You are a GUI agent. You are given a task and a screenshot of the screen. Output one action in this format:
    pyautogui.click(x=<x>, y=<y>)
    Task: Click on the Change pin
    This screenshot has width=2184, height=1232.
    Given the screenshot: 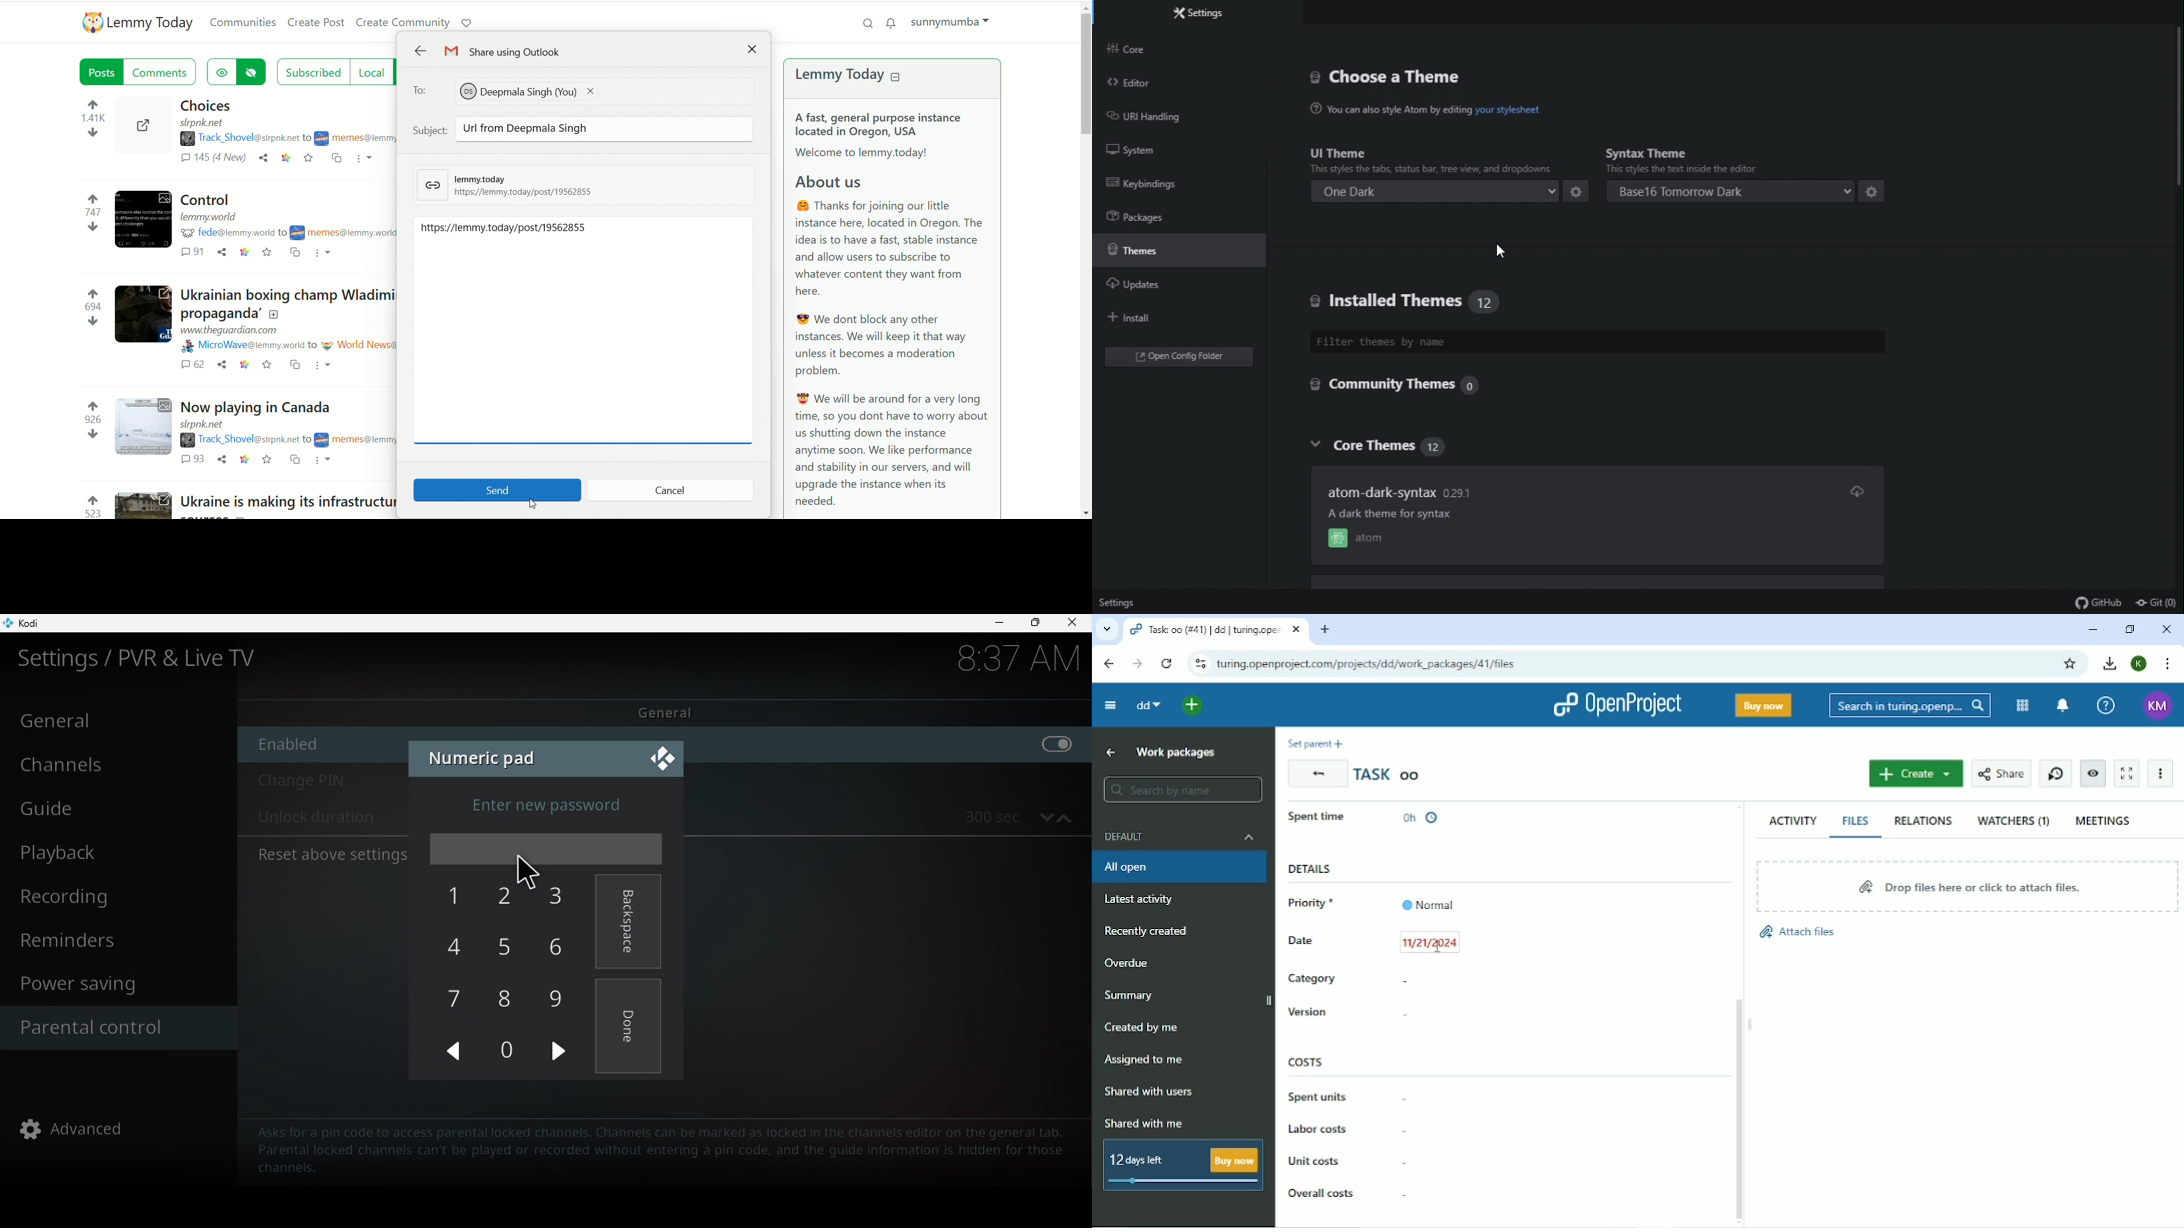 What is the action you would take?
    pyautogui.click(x=324, y=783)
    